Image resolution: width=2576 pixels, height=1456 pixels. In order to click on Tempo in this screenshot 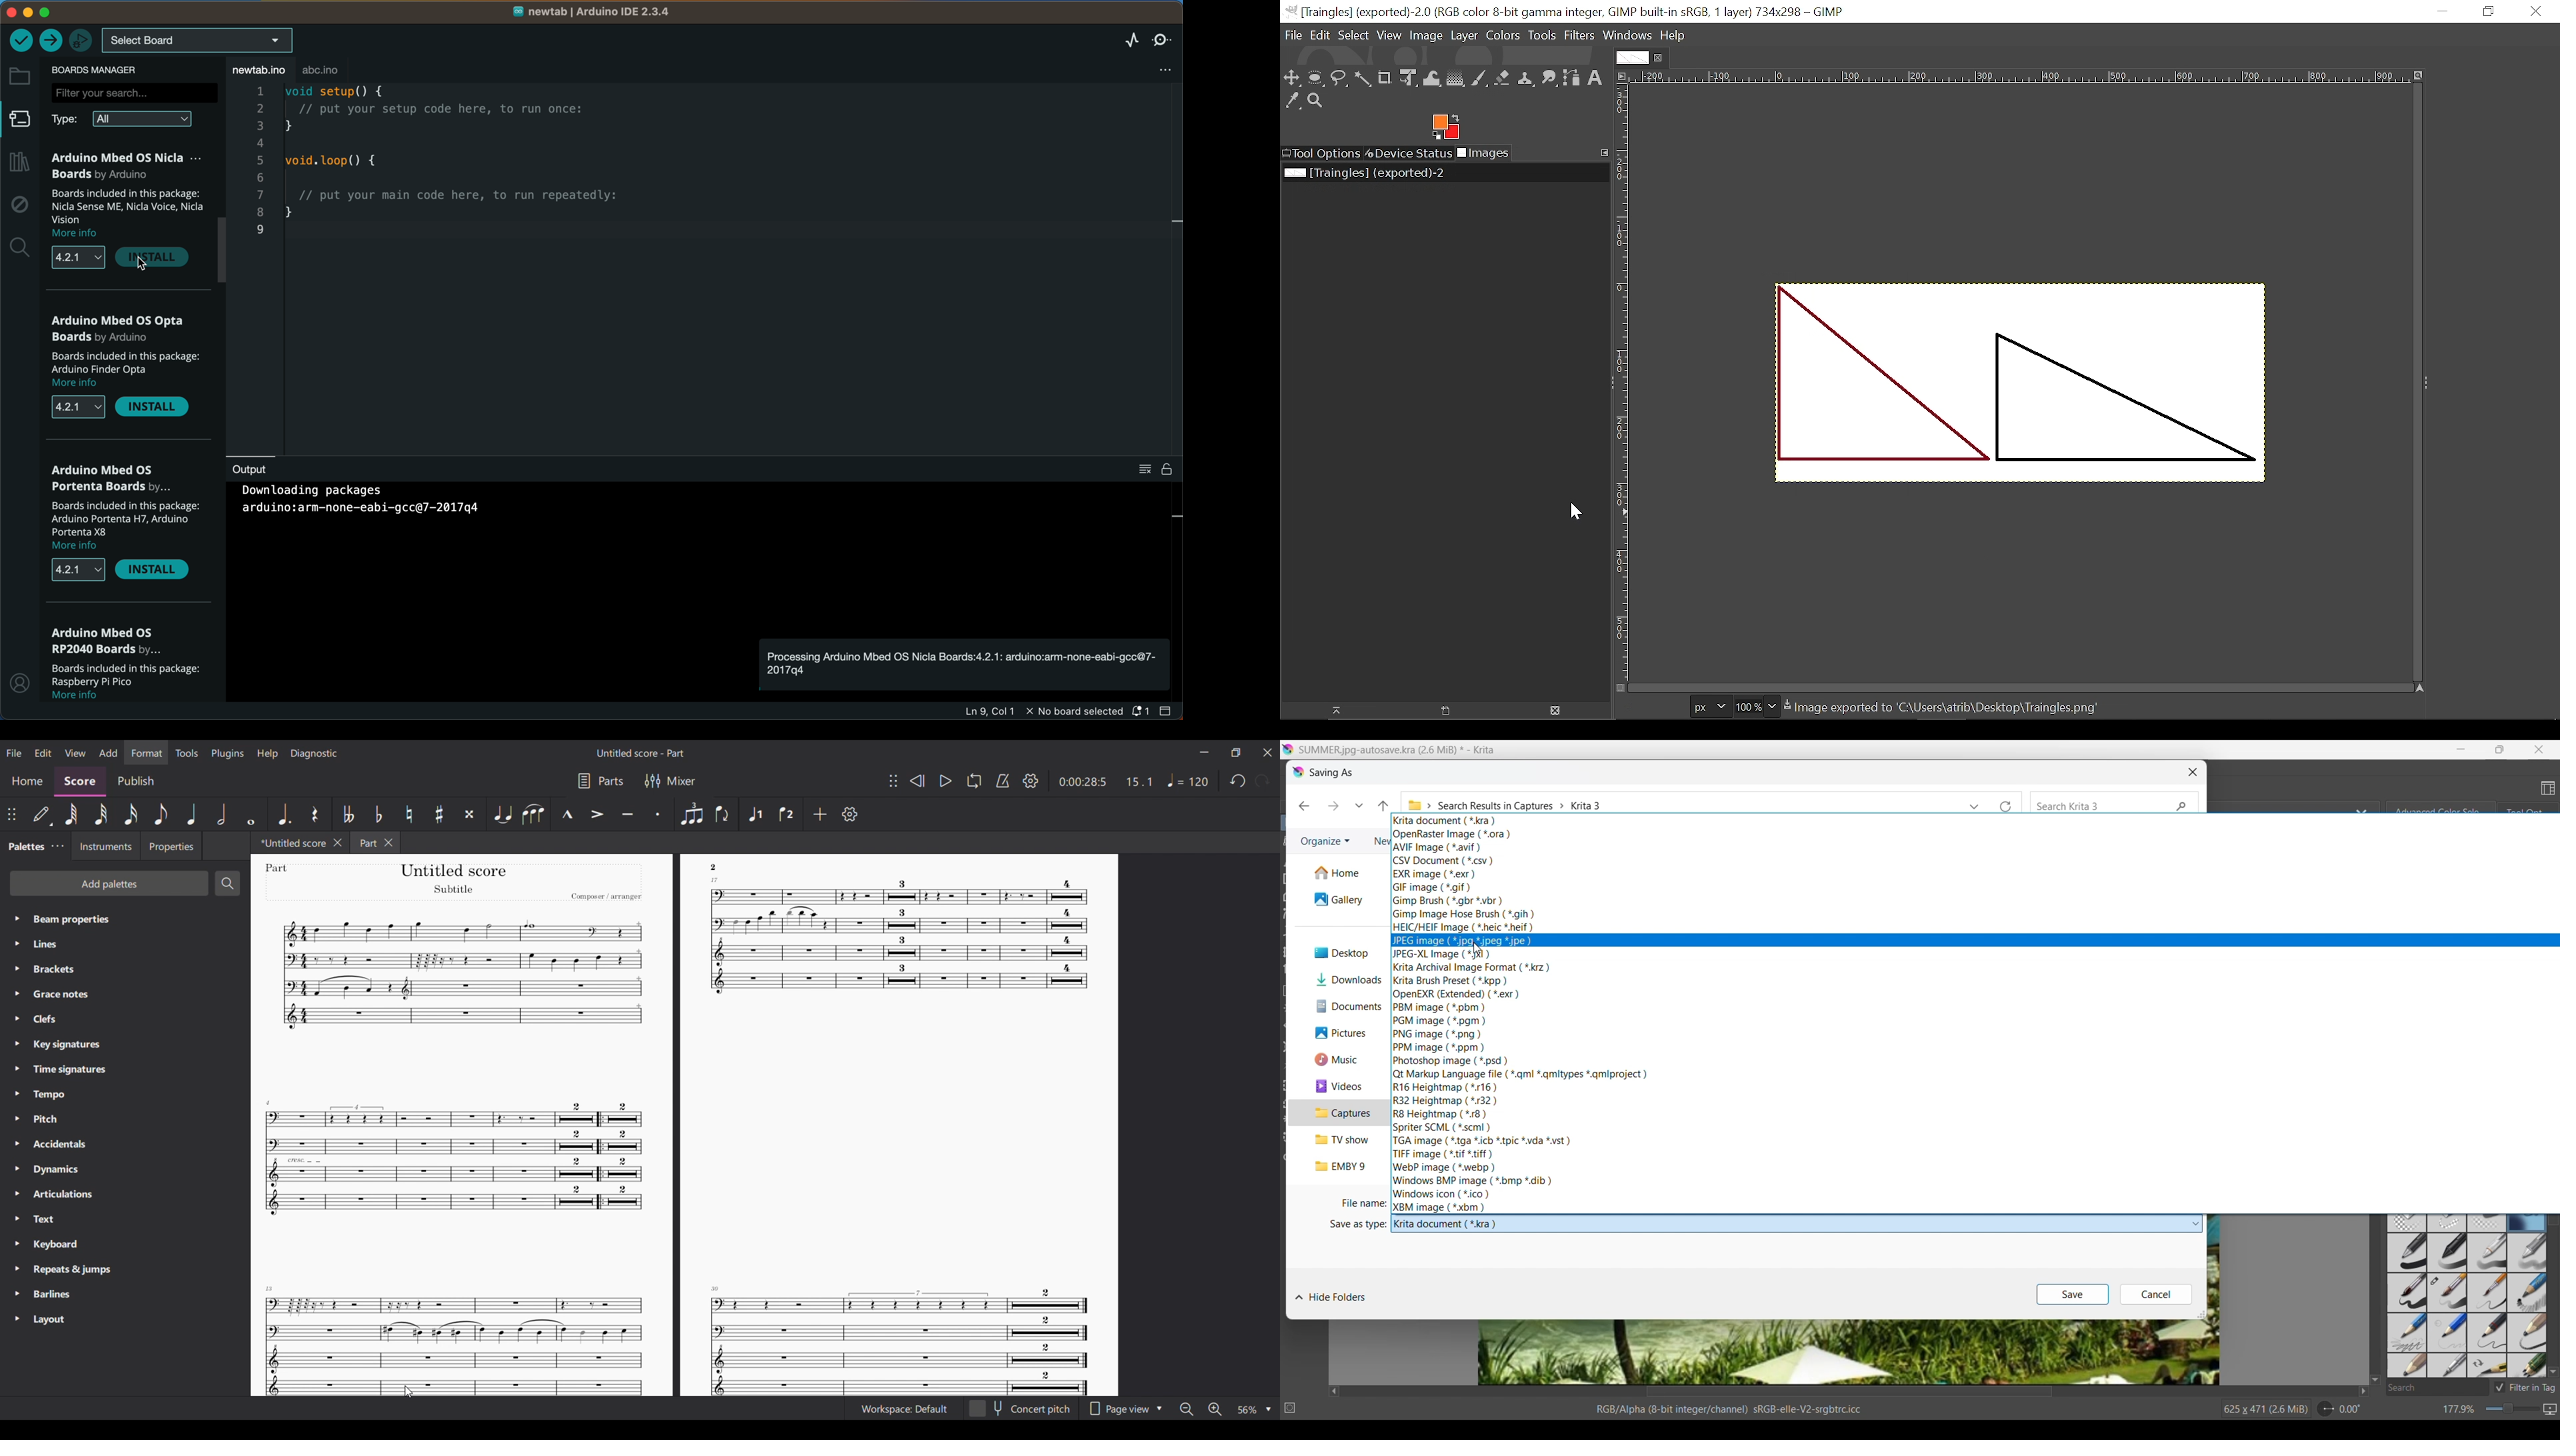, I will do `click(1187, 780)`.